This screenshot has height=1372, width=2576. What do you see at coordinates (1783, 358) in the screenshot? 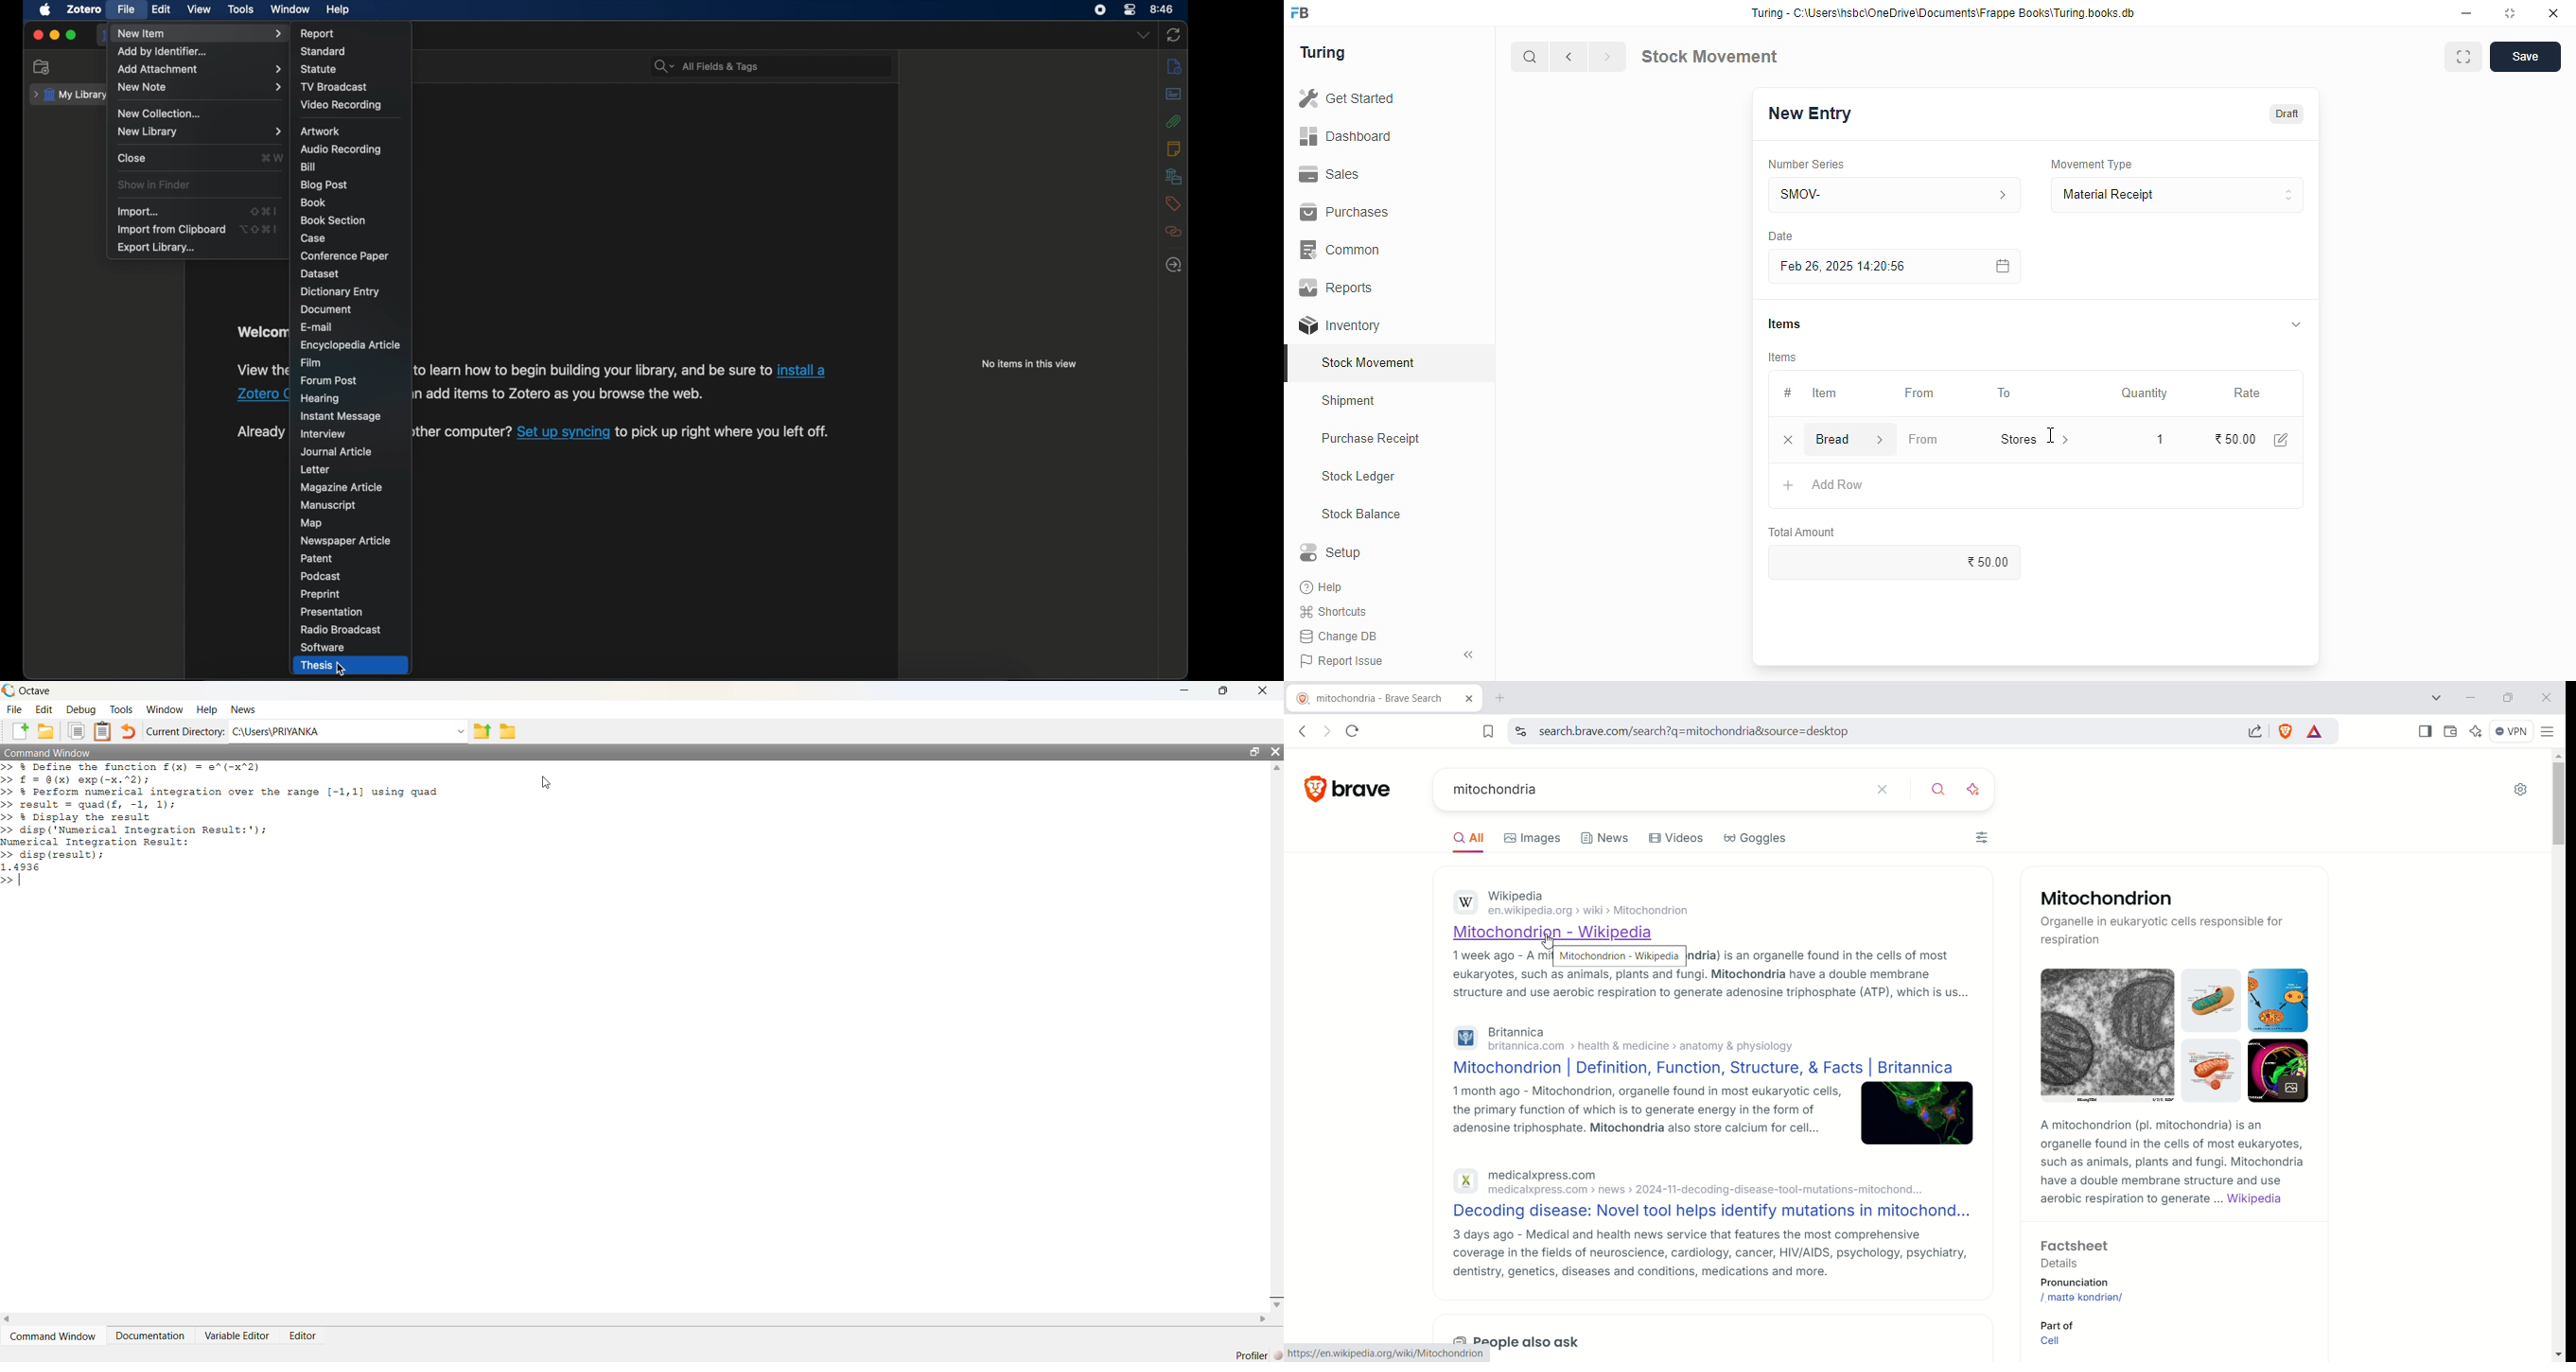
I see `items` at bounding box center [1783, 358].